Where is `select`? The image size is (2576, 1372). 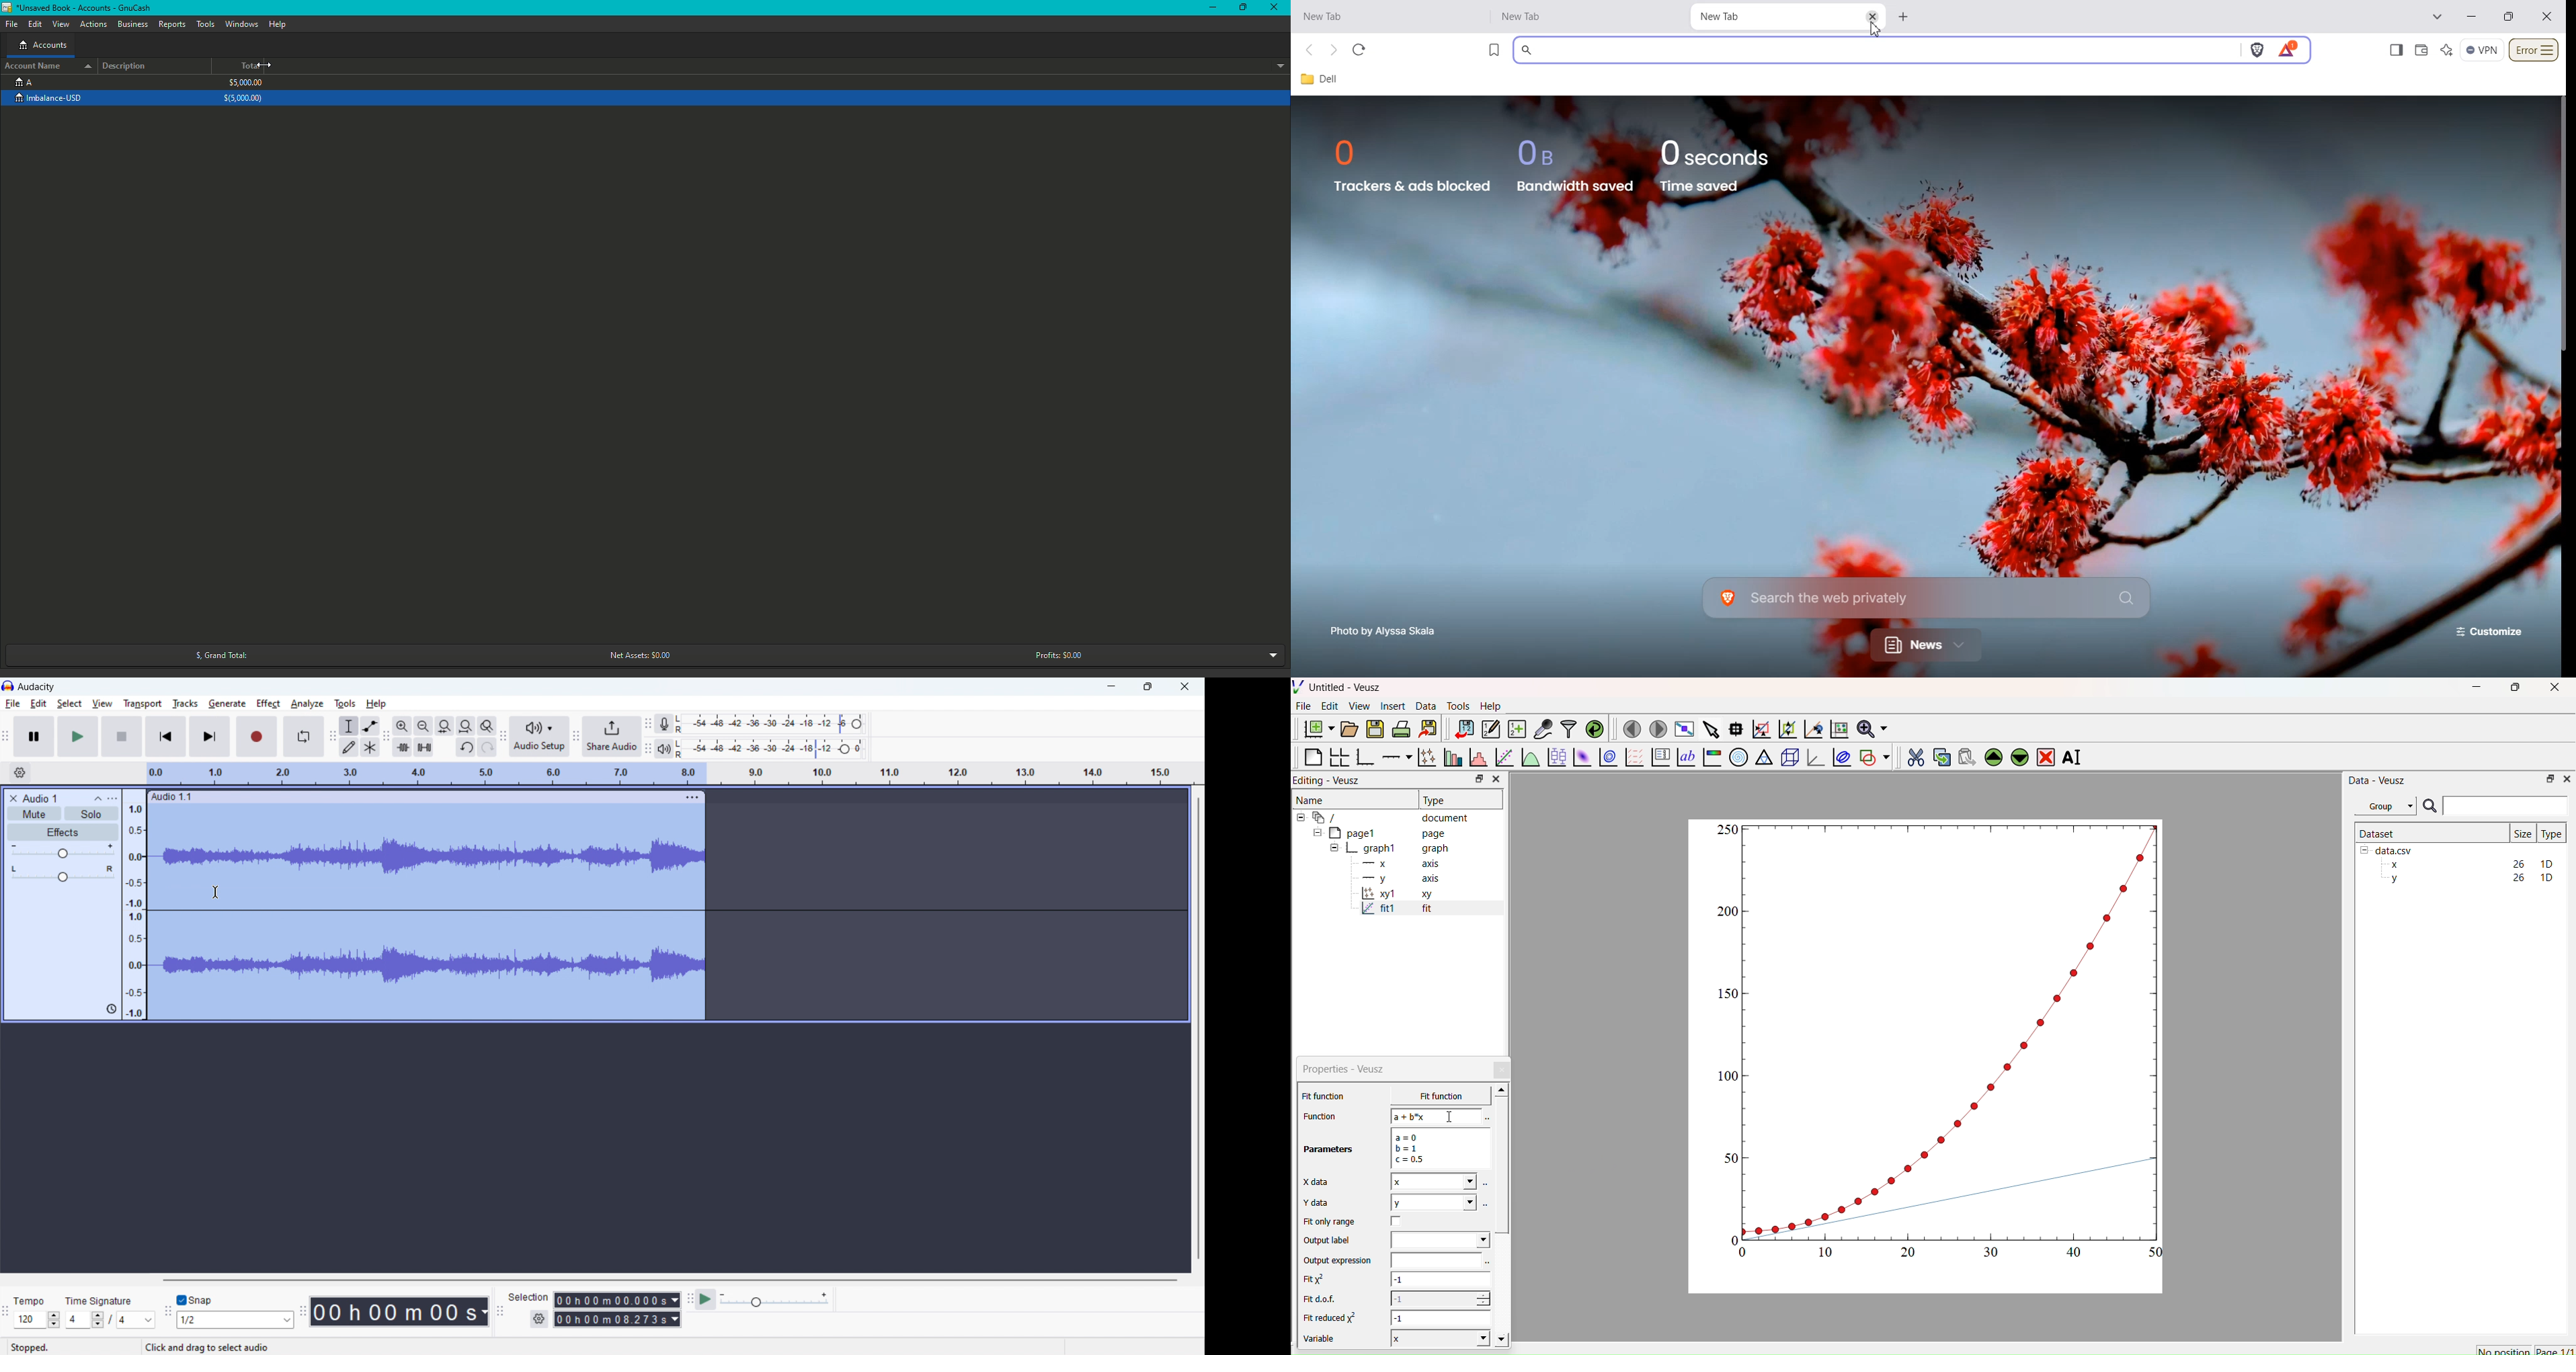
select is located at coordinates (69, 704).